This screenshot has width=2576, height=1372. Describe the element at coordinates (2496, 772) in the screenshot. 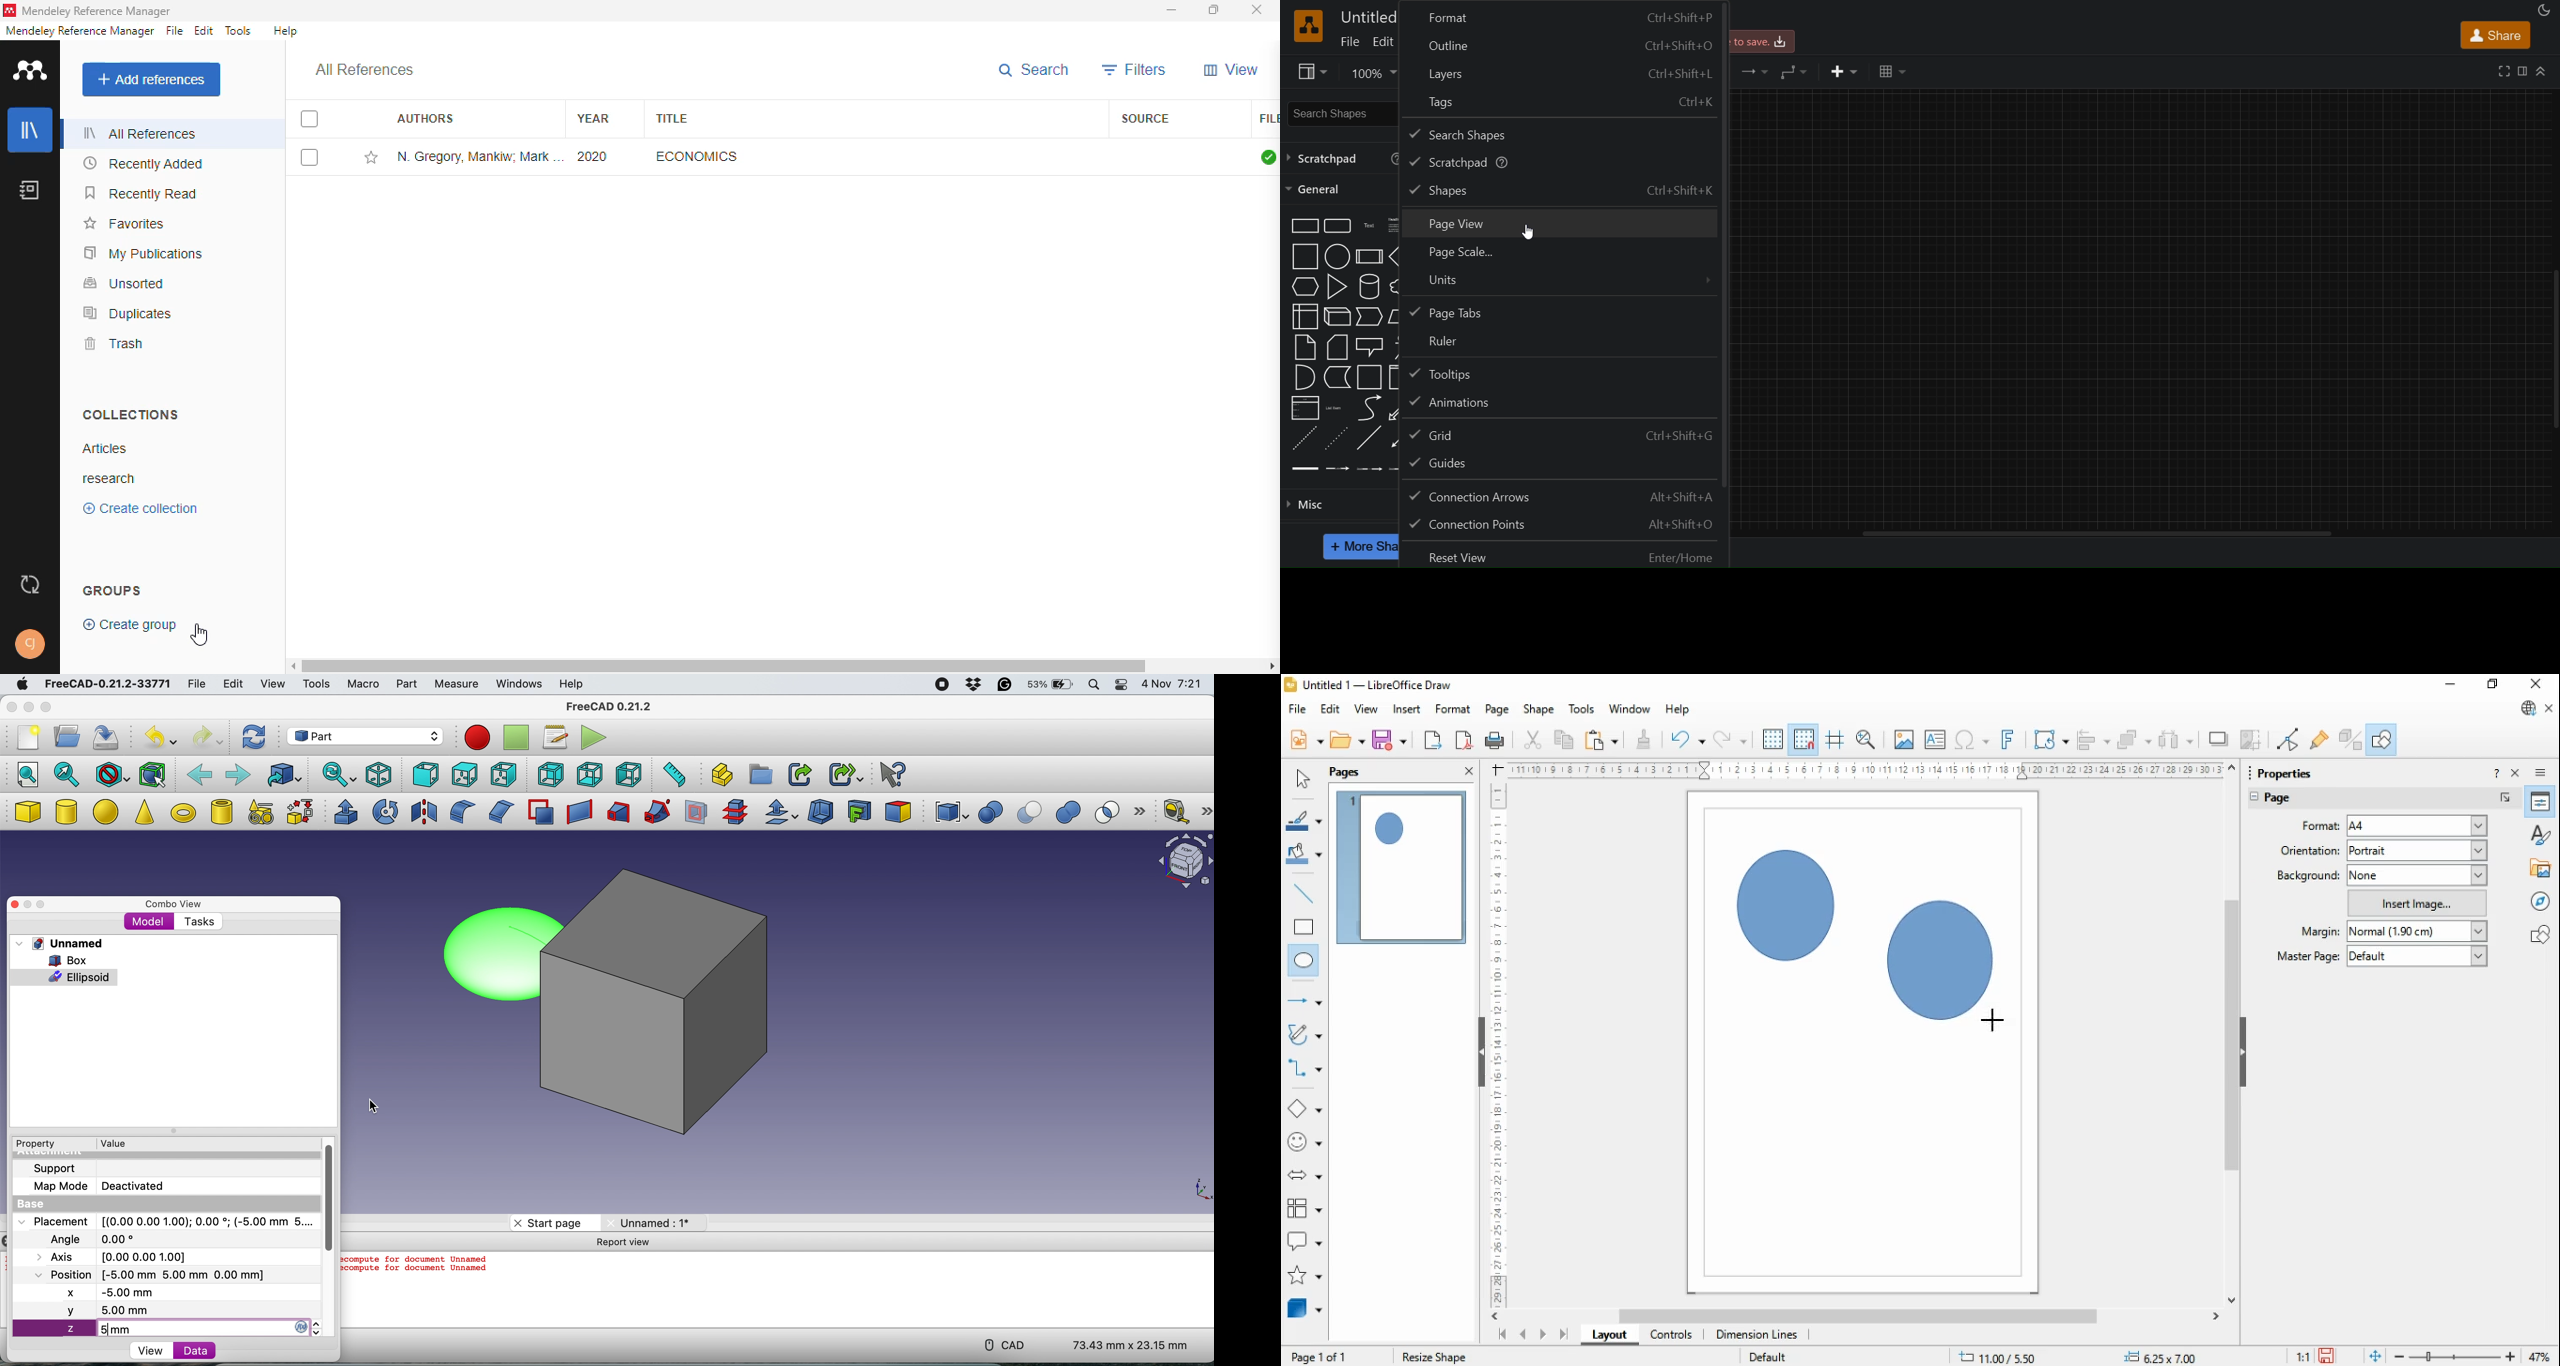

I see `help about this sidebar deck` at that location.